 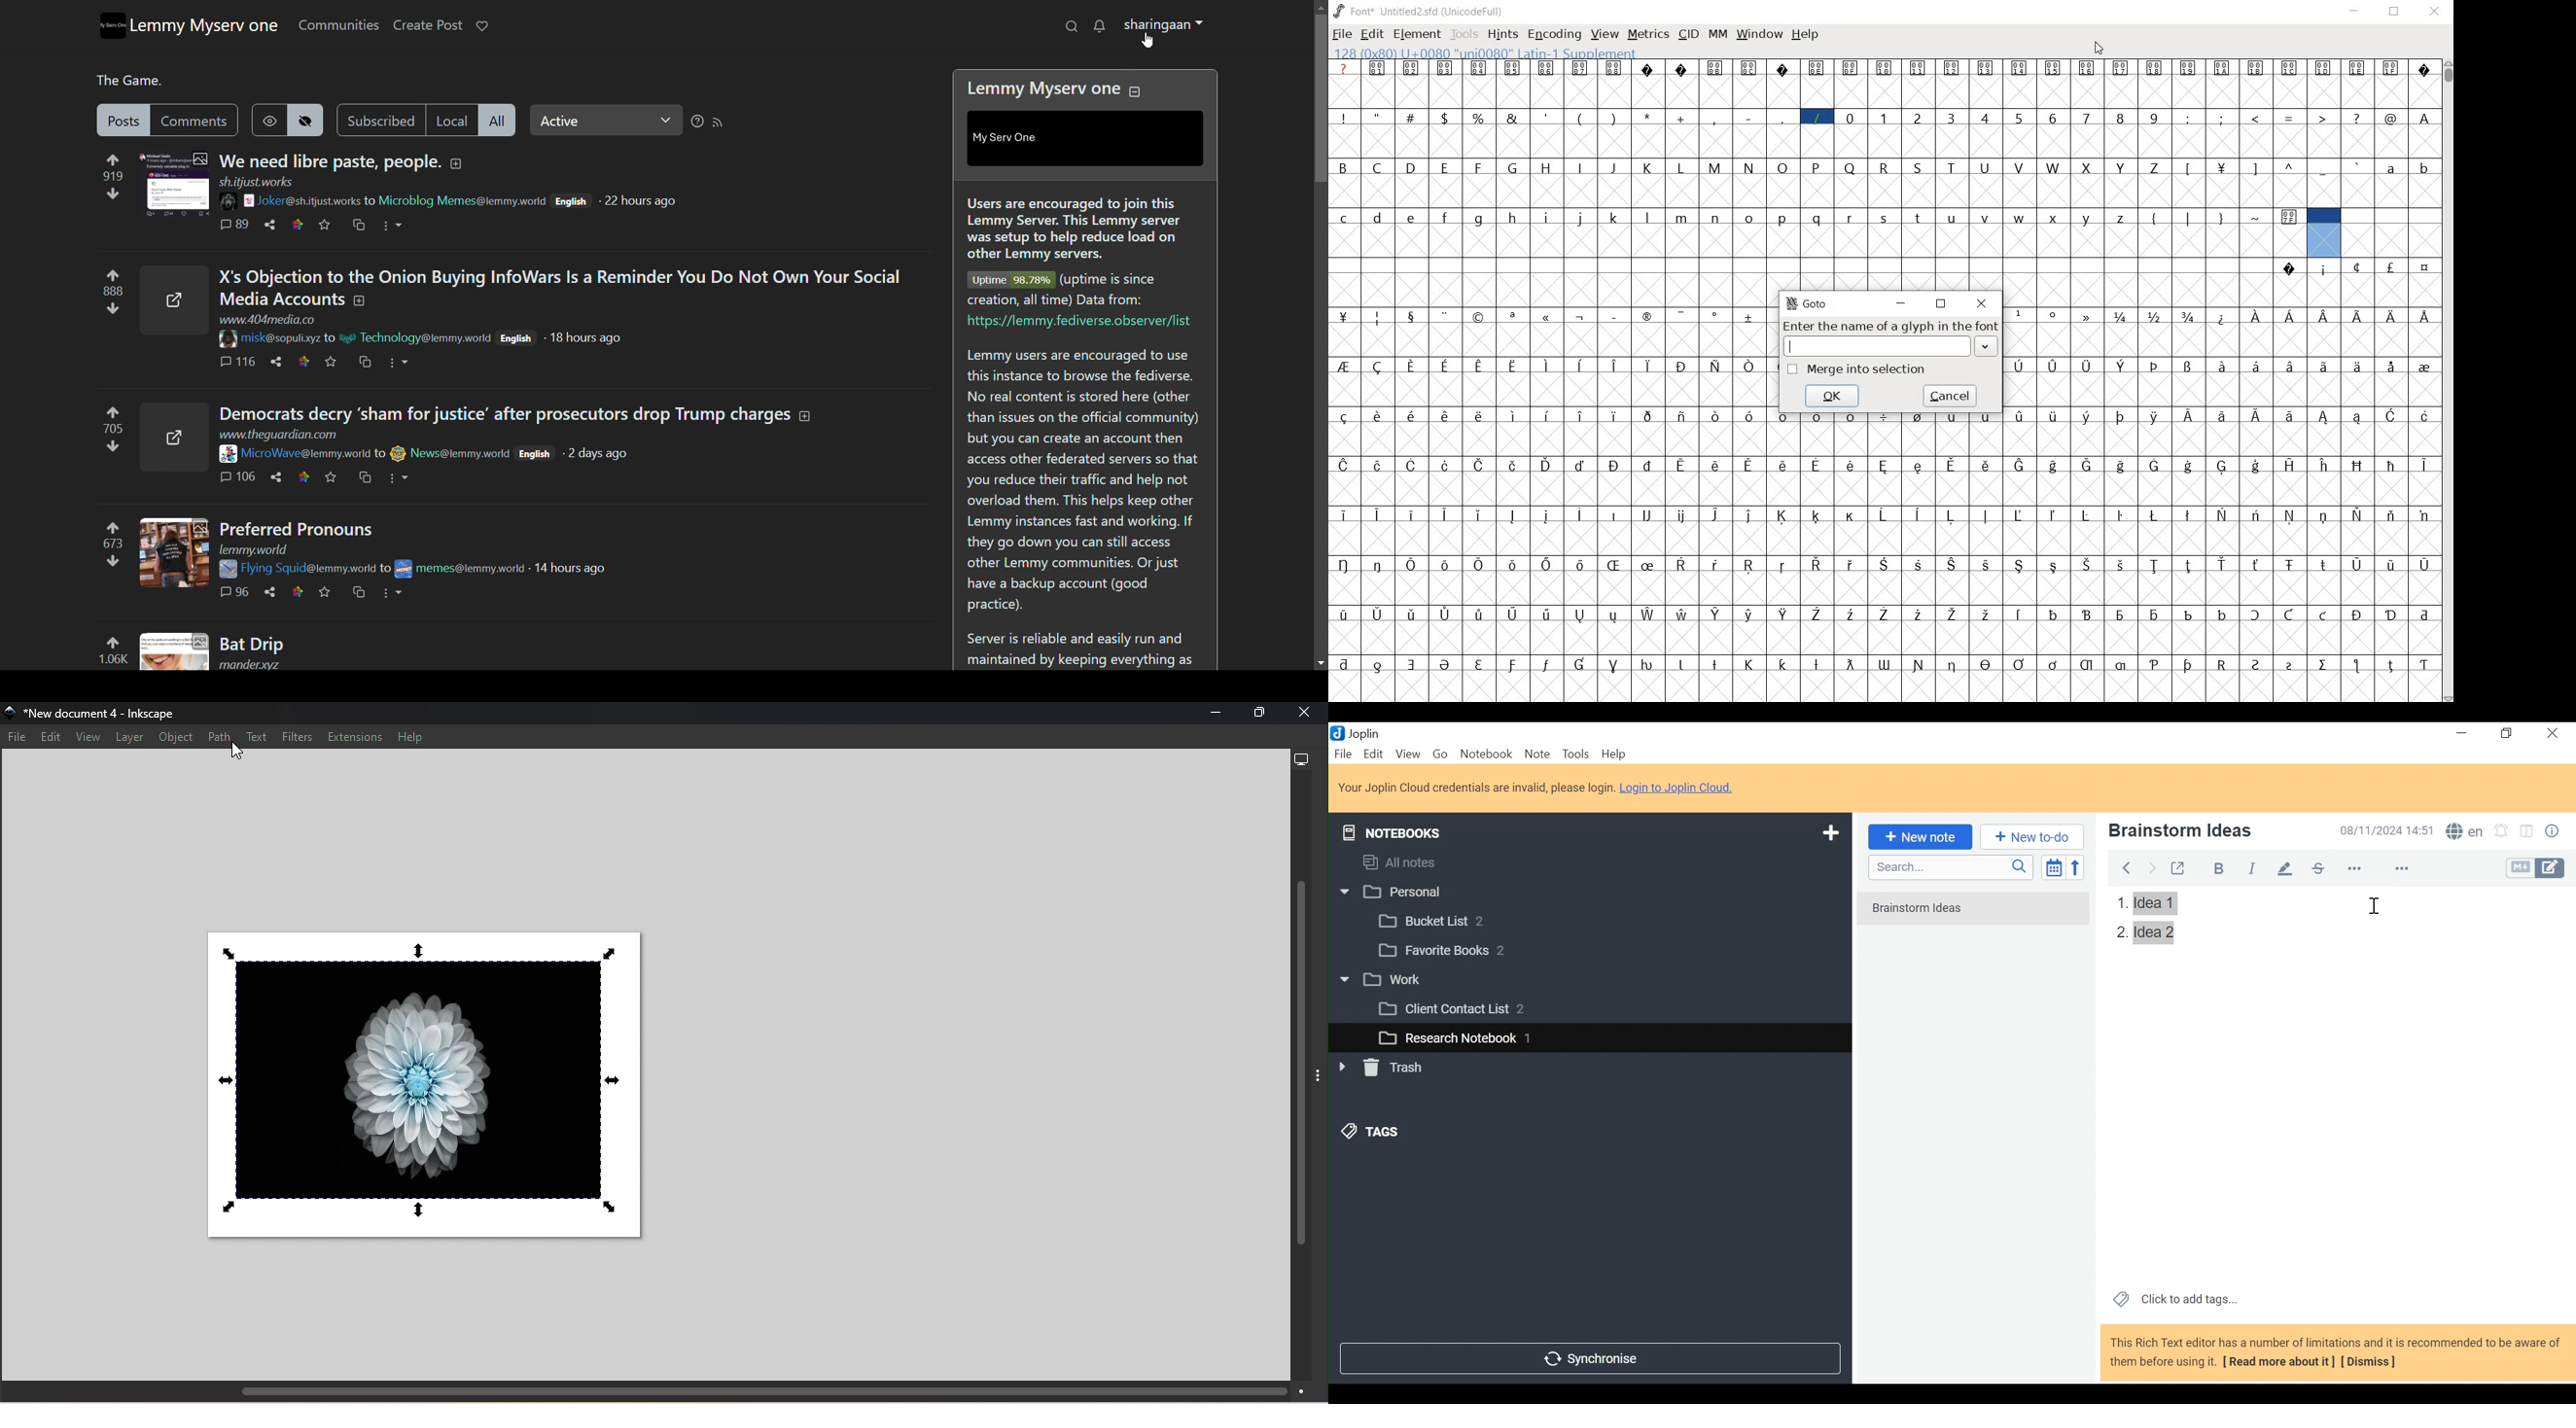 I want to click on Symbol, so click(x=1480, y=316).